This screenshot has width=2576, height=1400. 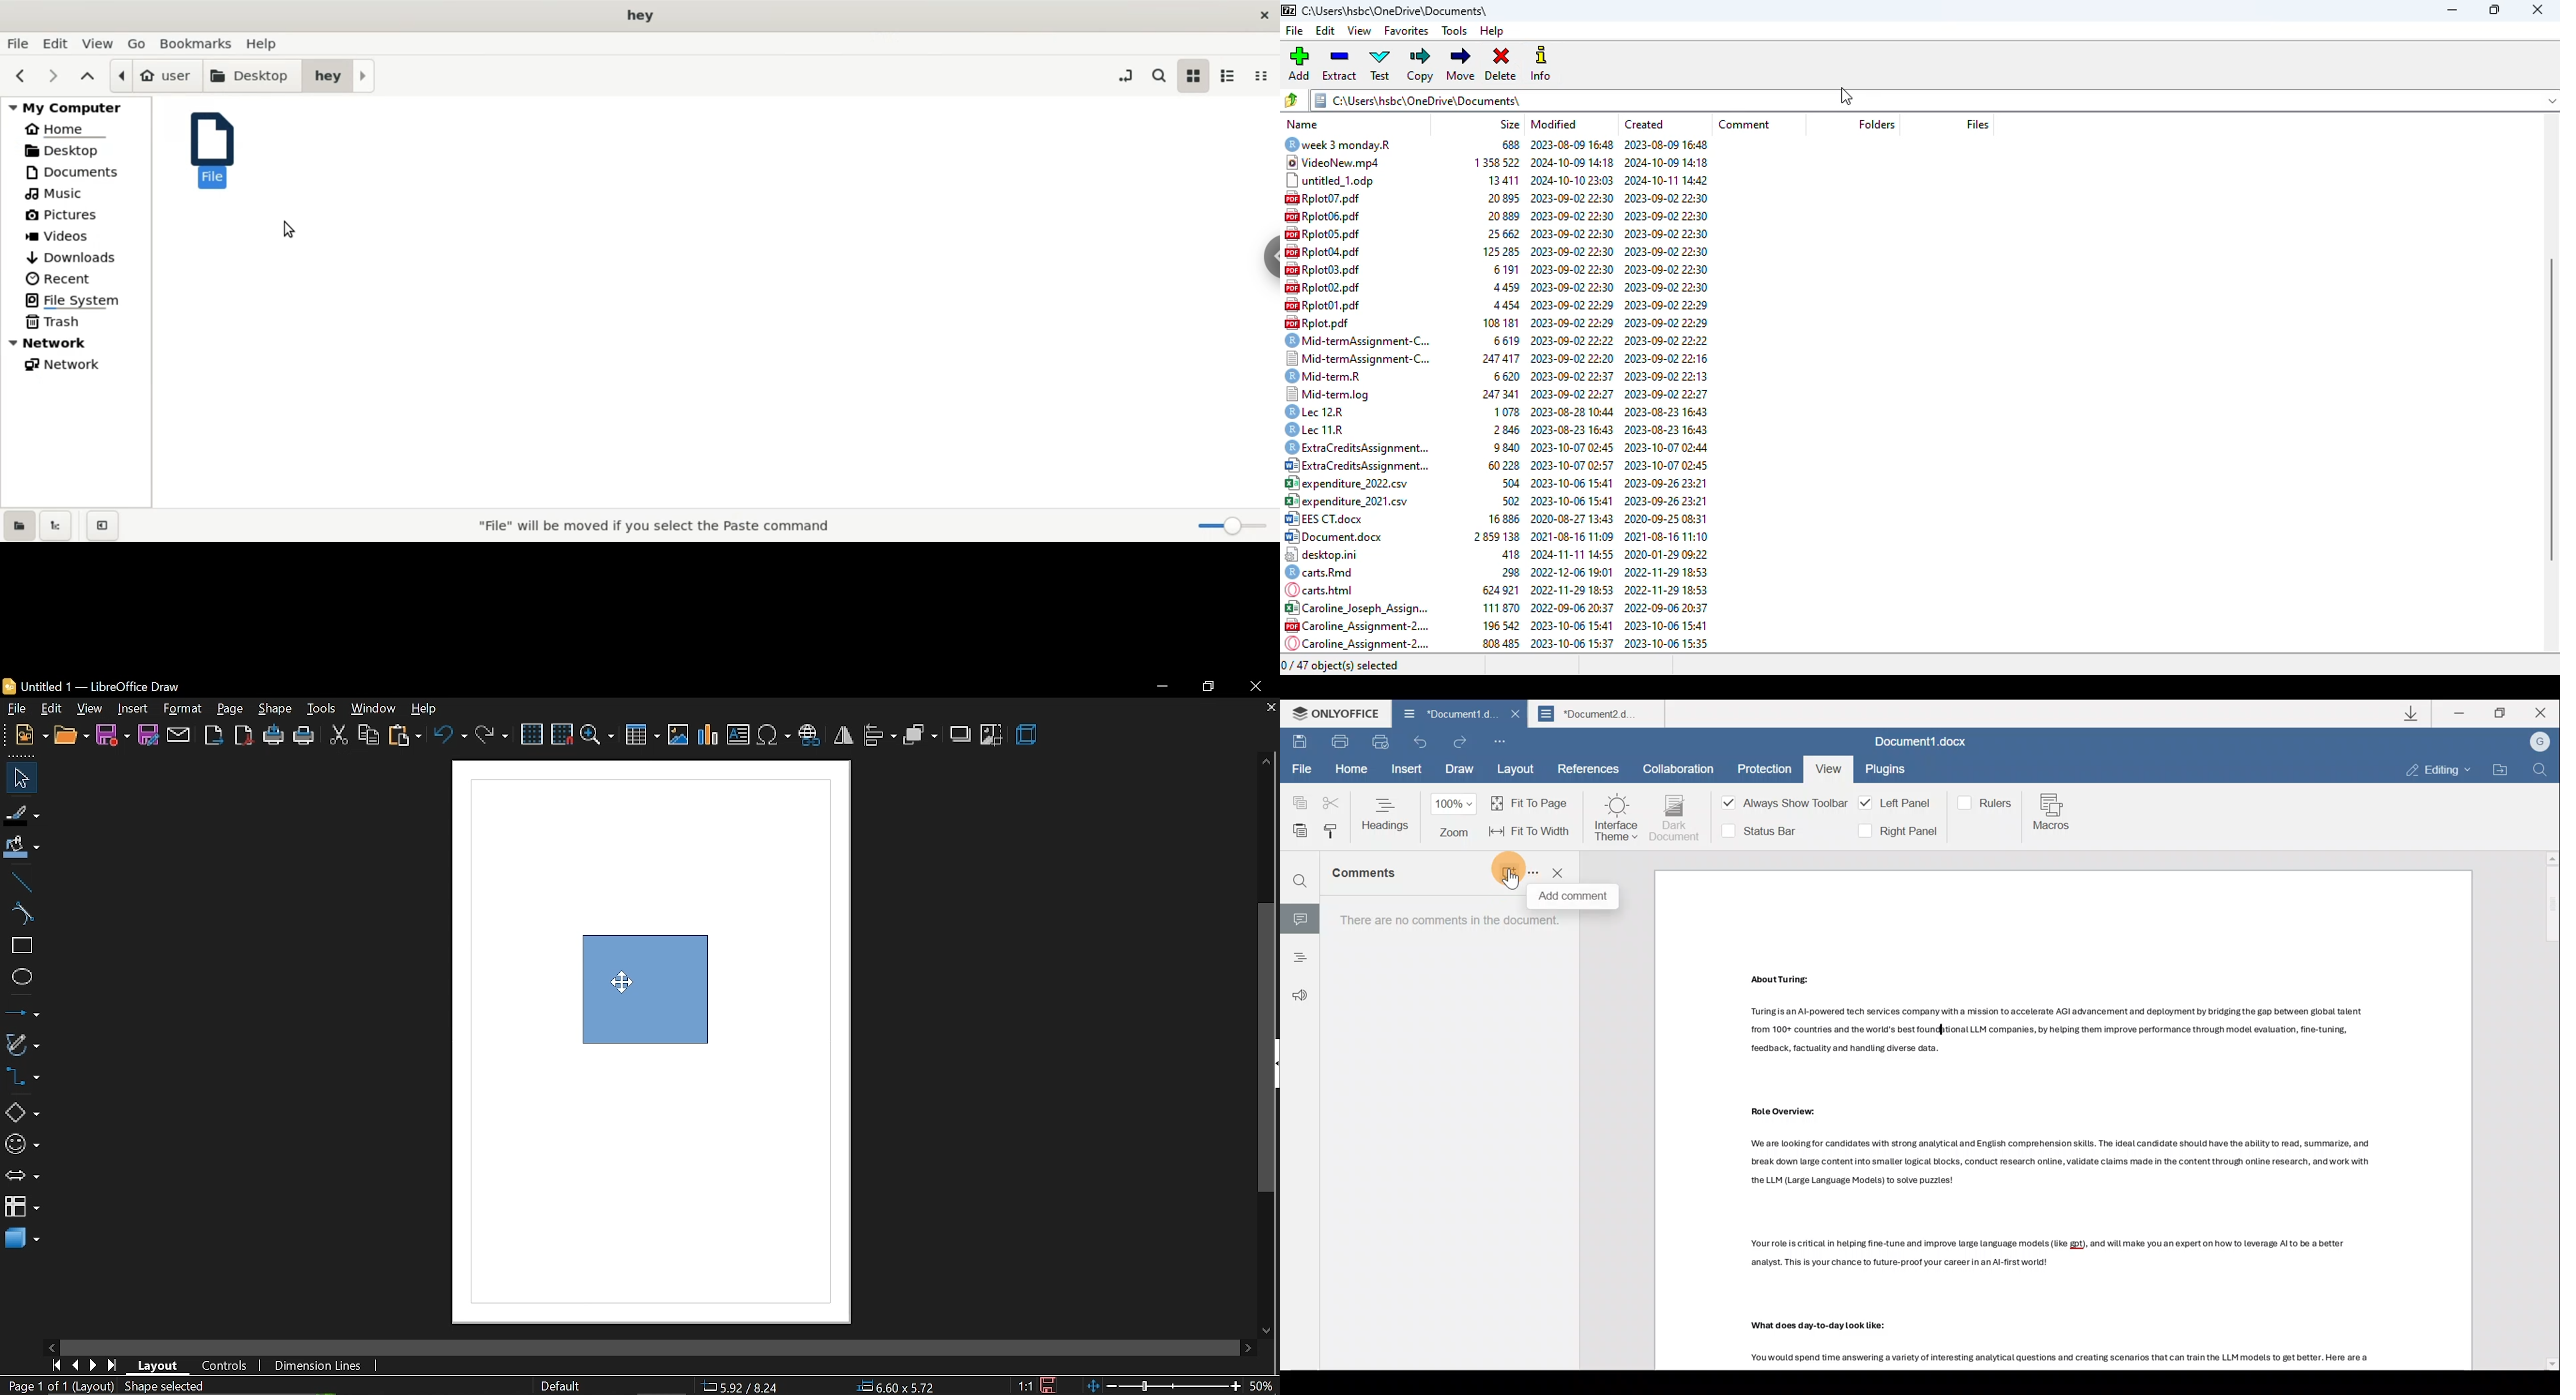 I want to click on Document1.docx, so click(x=1925, y=744).